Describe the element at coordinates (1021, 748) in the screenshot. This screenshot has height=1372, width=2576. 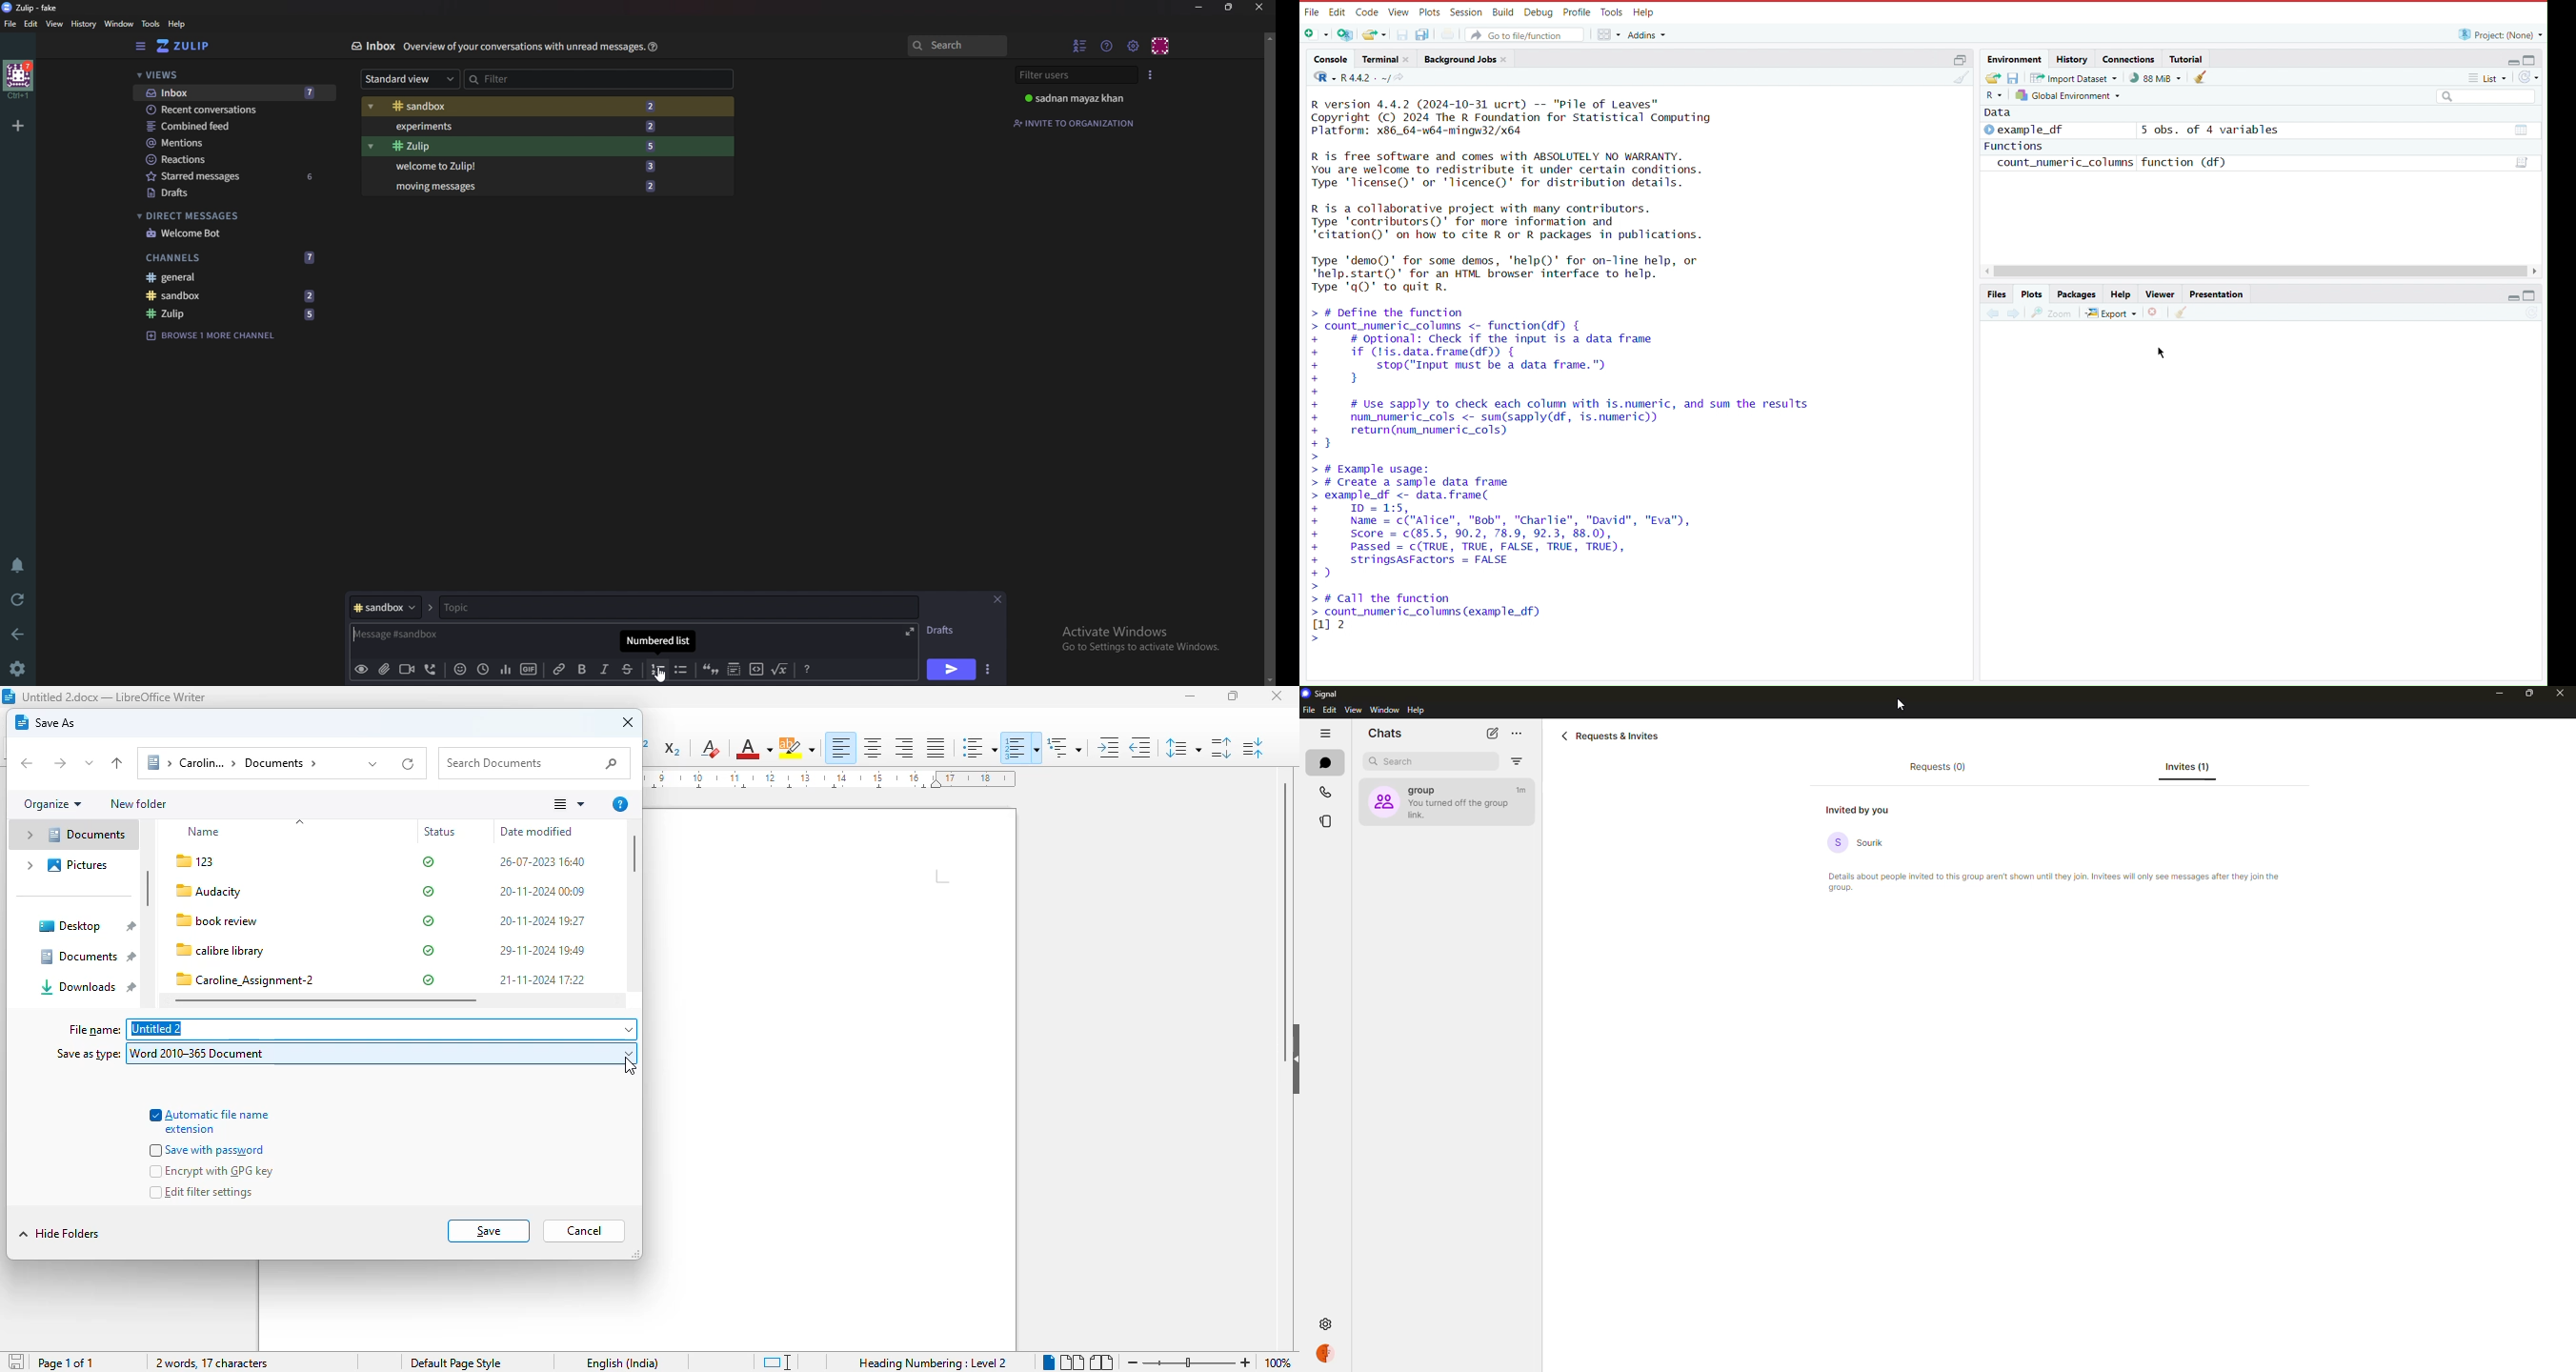
I see `toggle ordered list` at that location.